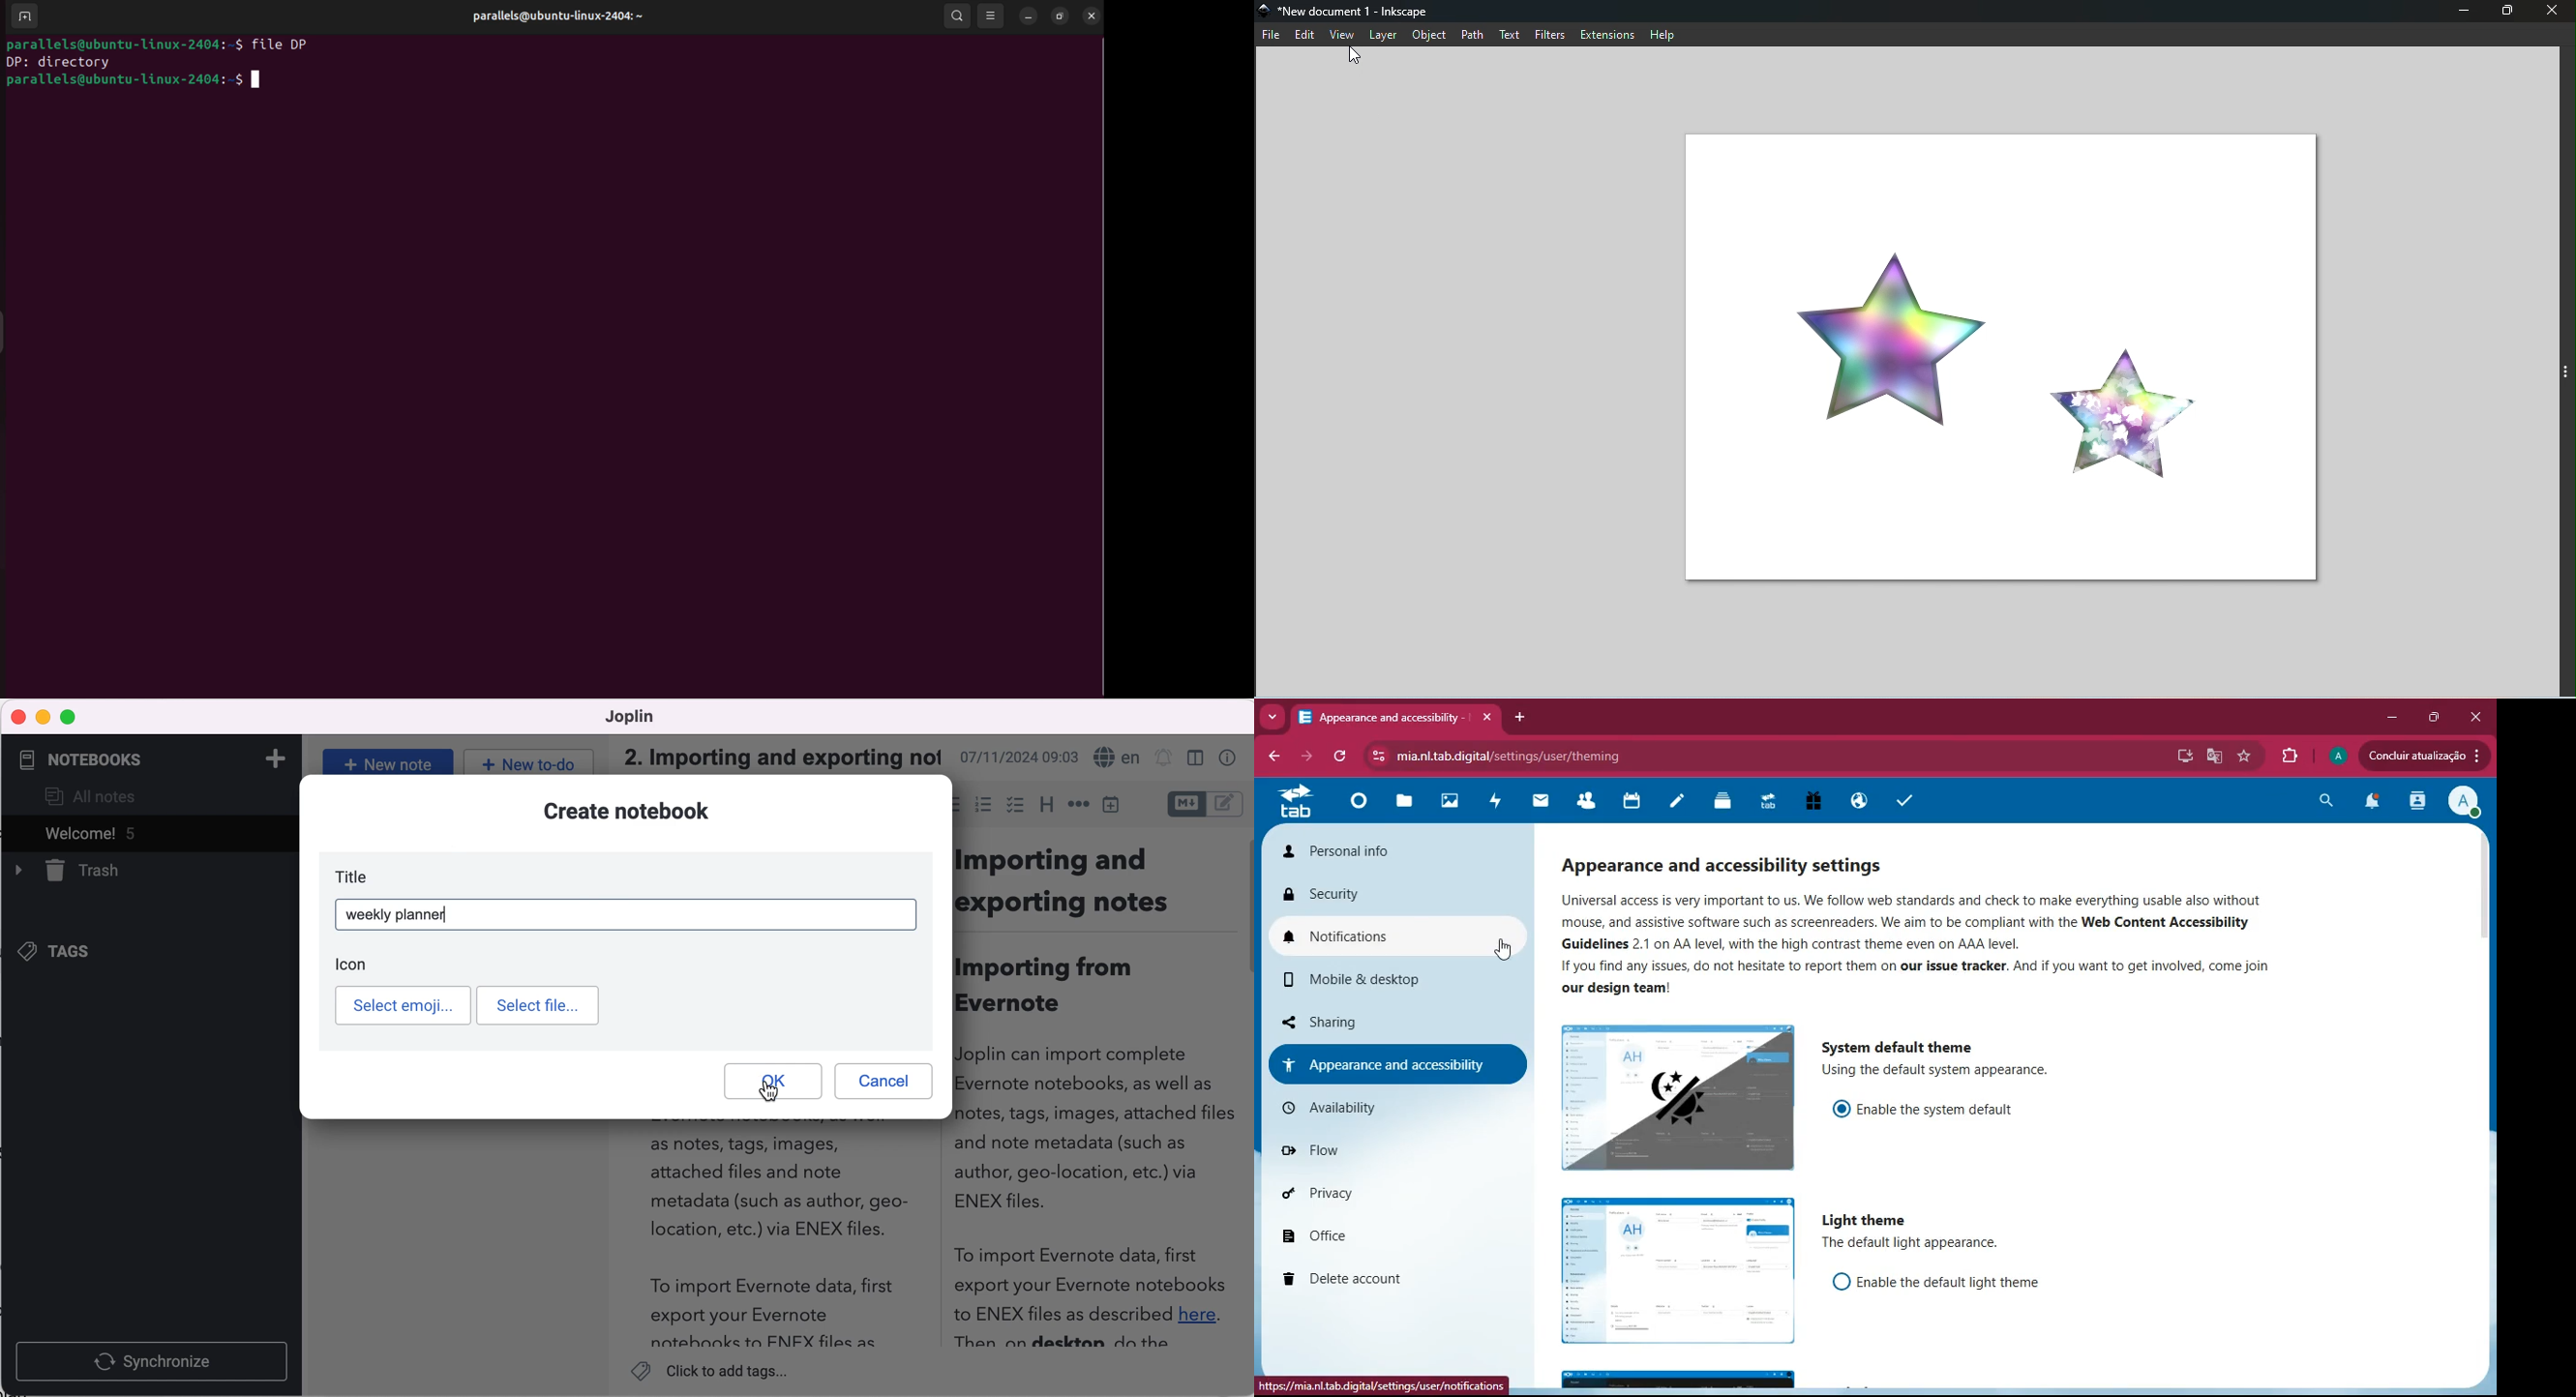 Image resolution: width=2576 pixels, height=1400 pixels. Describe the element at coordinates (1398, 853) in the screenshot. I see `personal info` at that location.